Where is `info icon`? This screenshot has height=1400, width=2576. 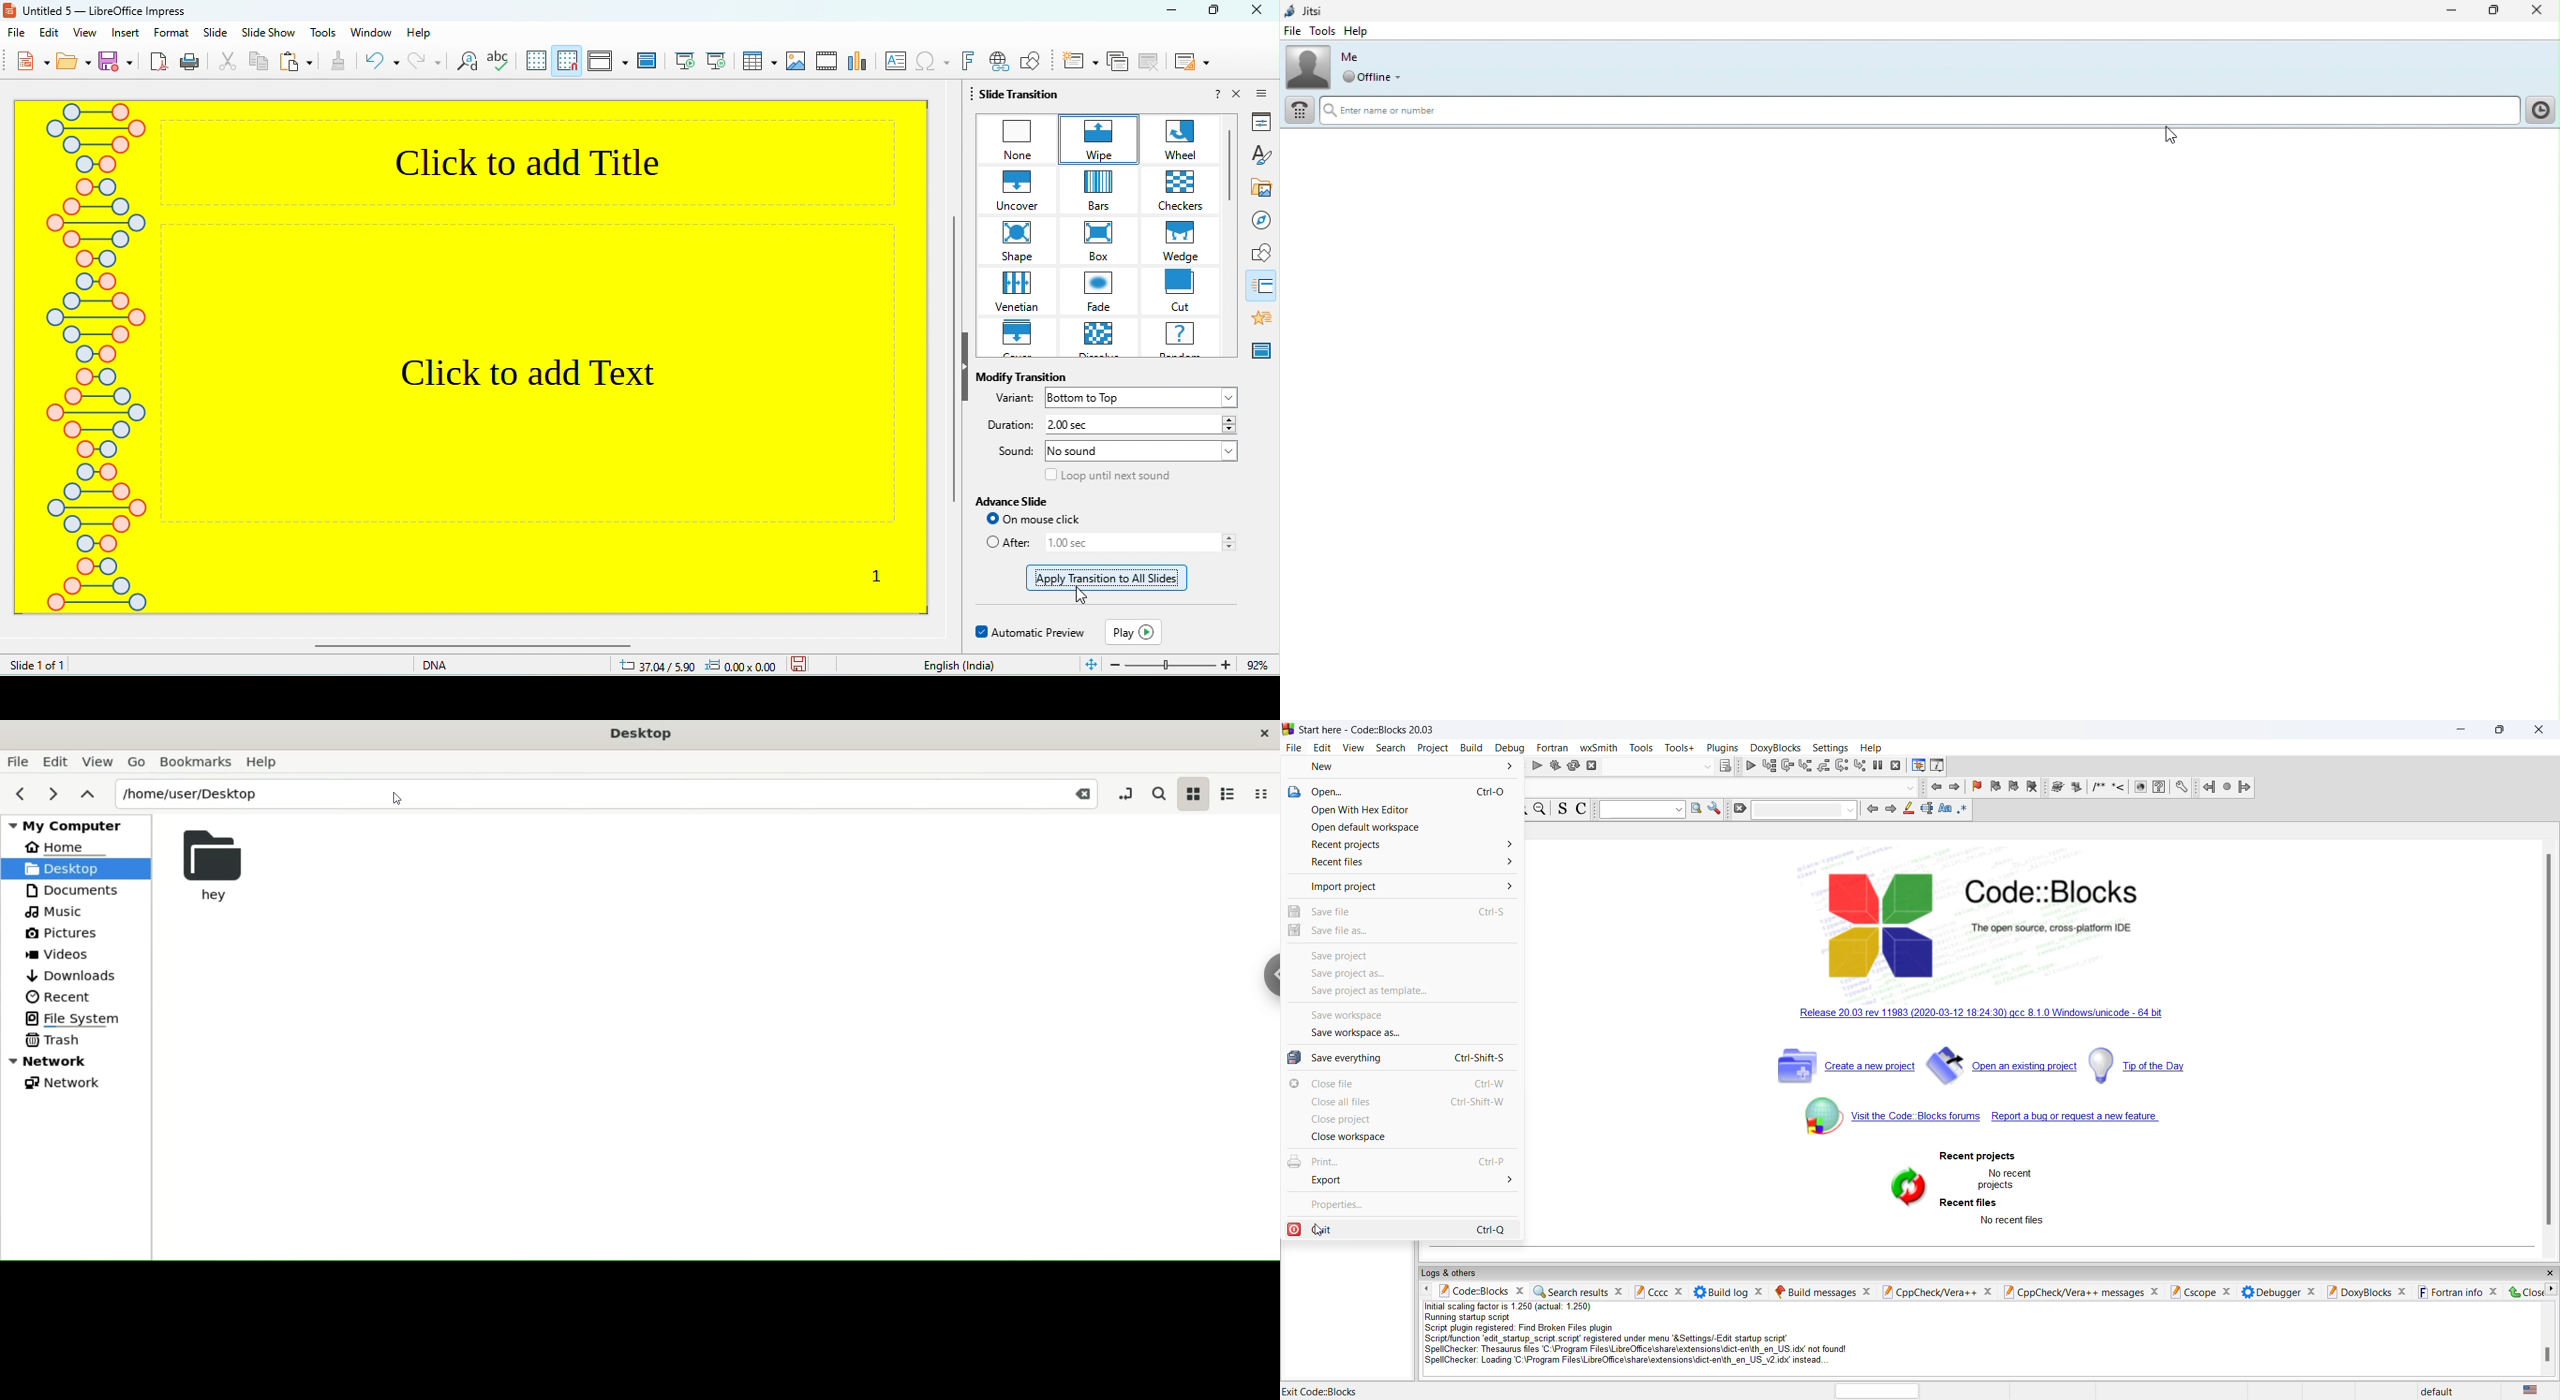 info icon is located at coordinates (2141, 787).